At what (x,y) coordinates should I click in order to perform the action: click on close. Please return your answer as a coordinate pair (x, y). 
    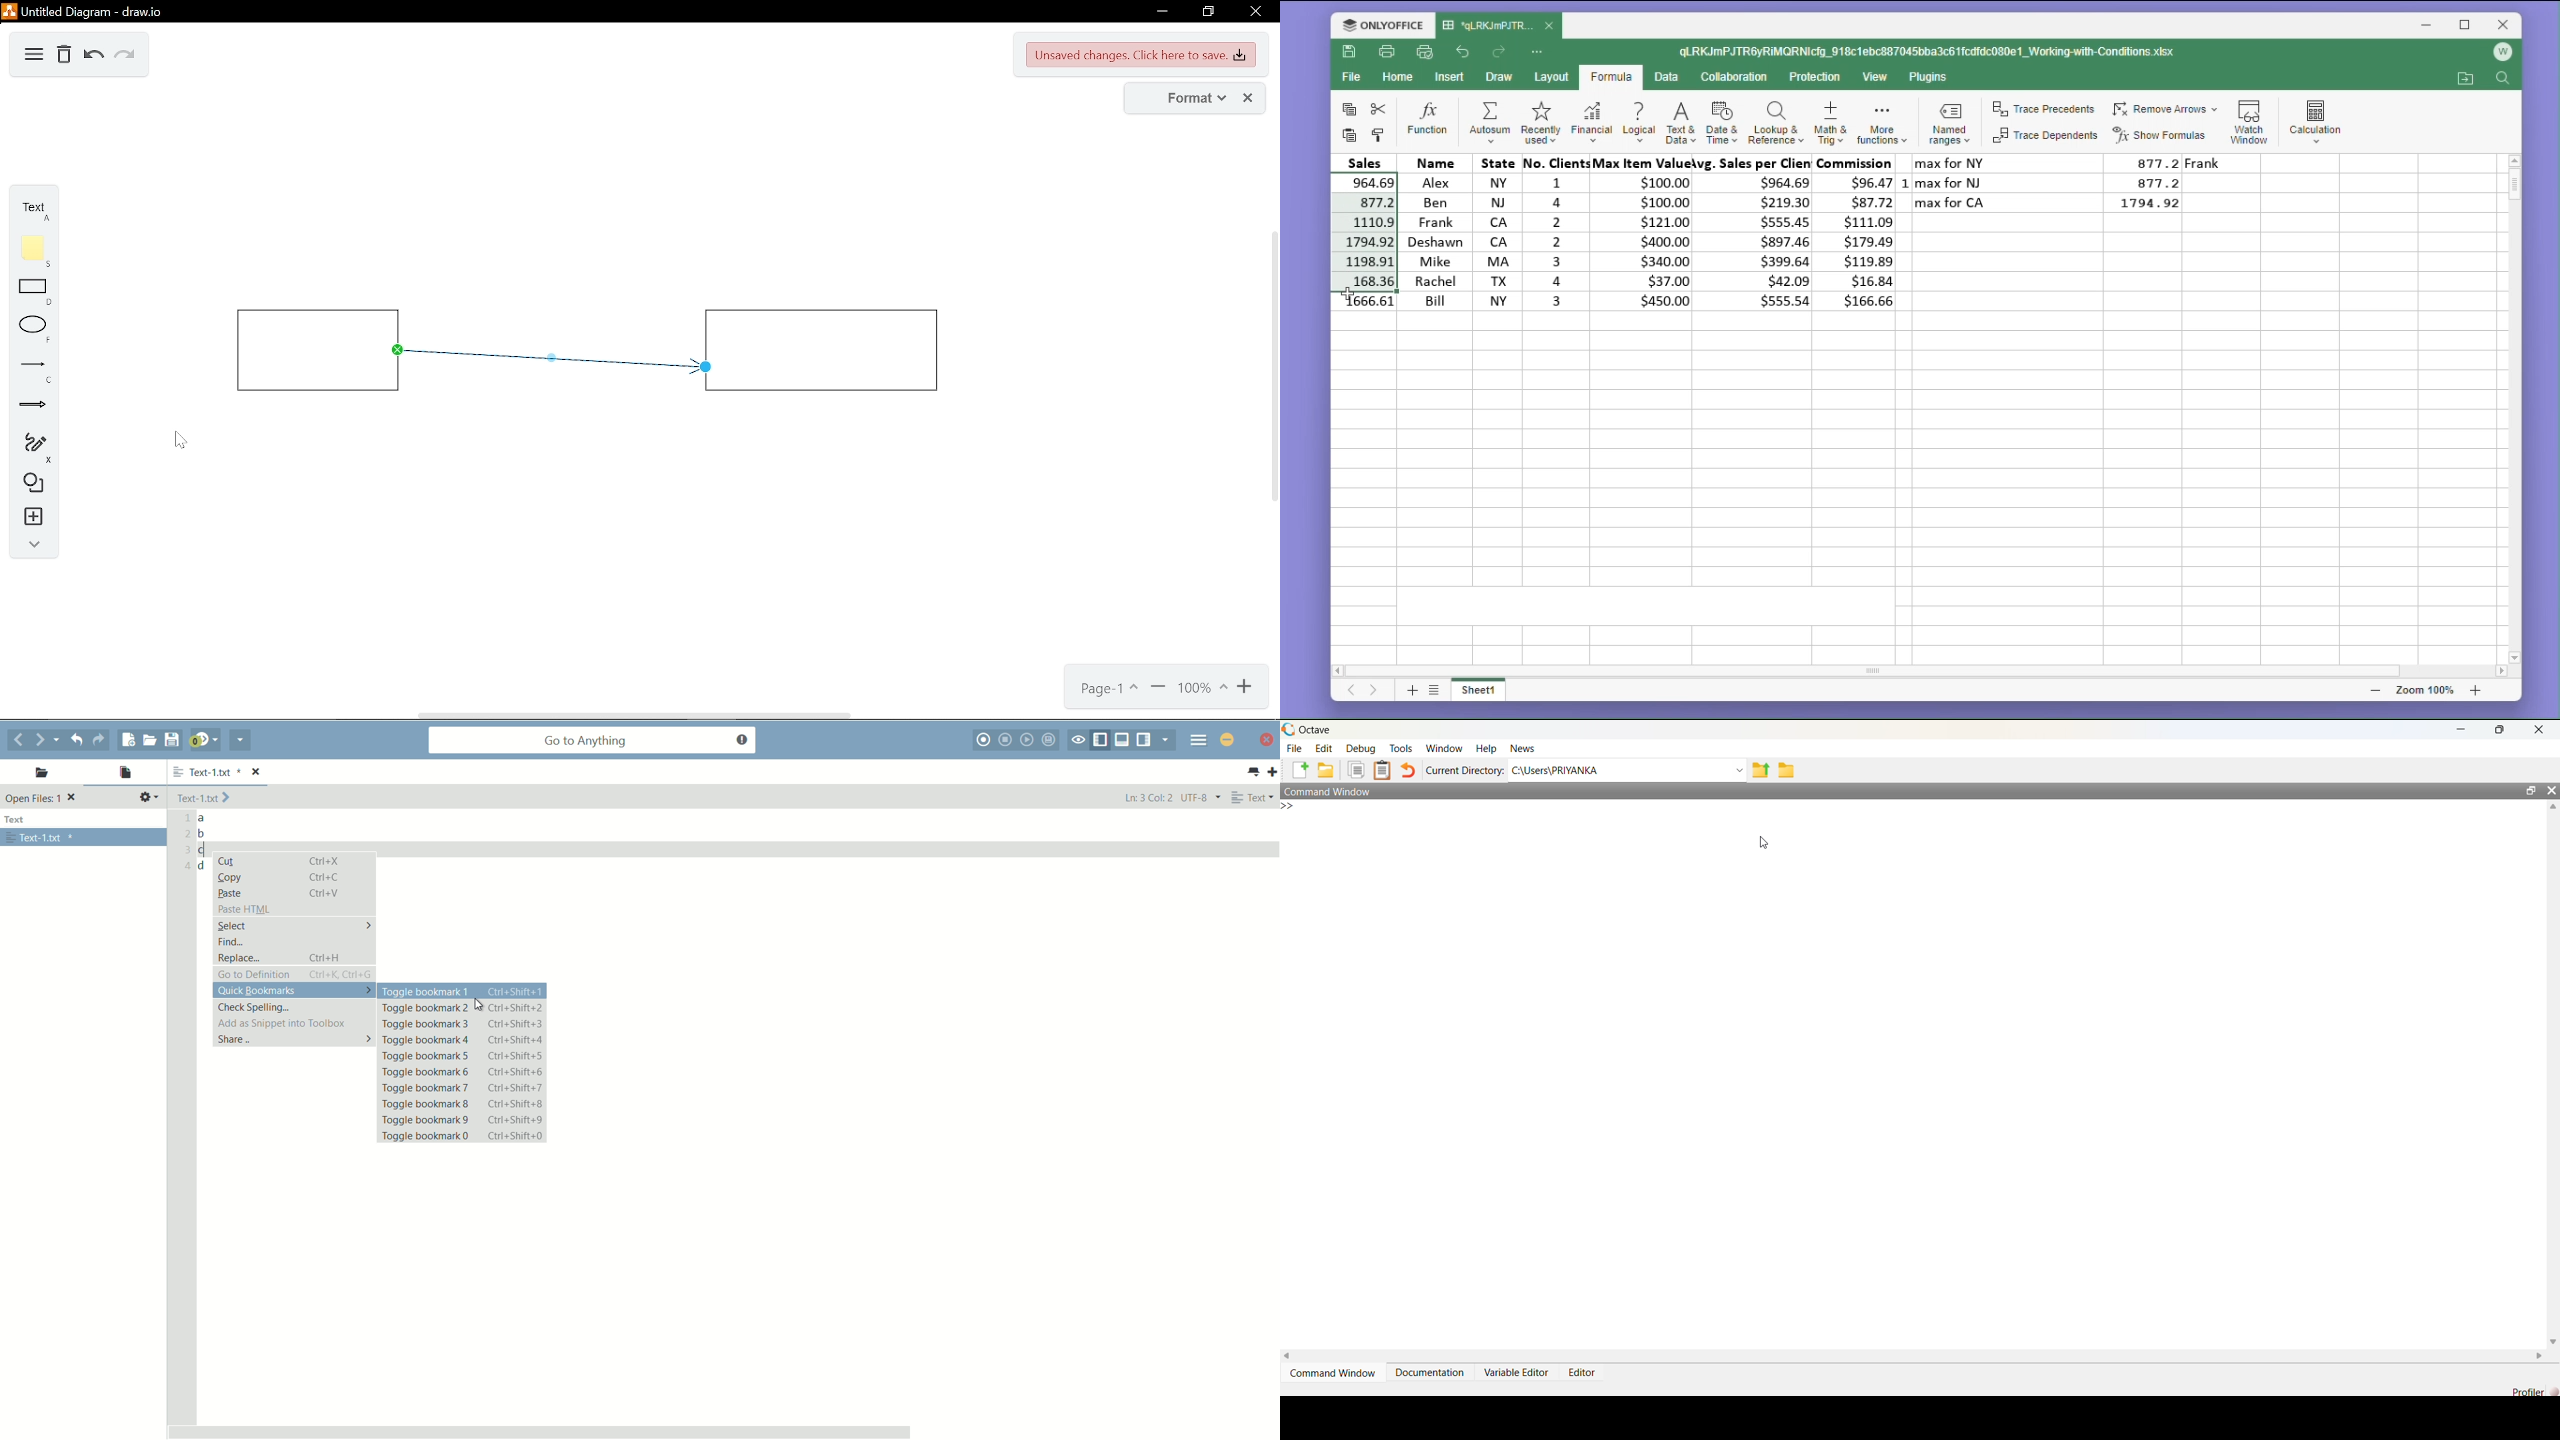
    Looking at the image, I should click on (1258, 14).